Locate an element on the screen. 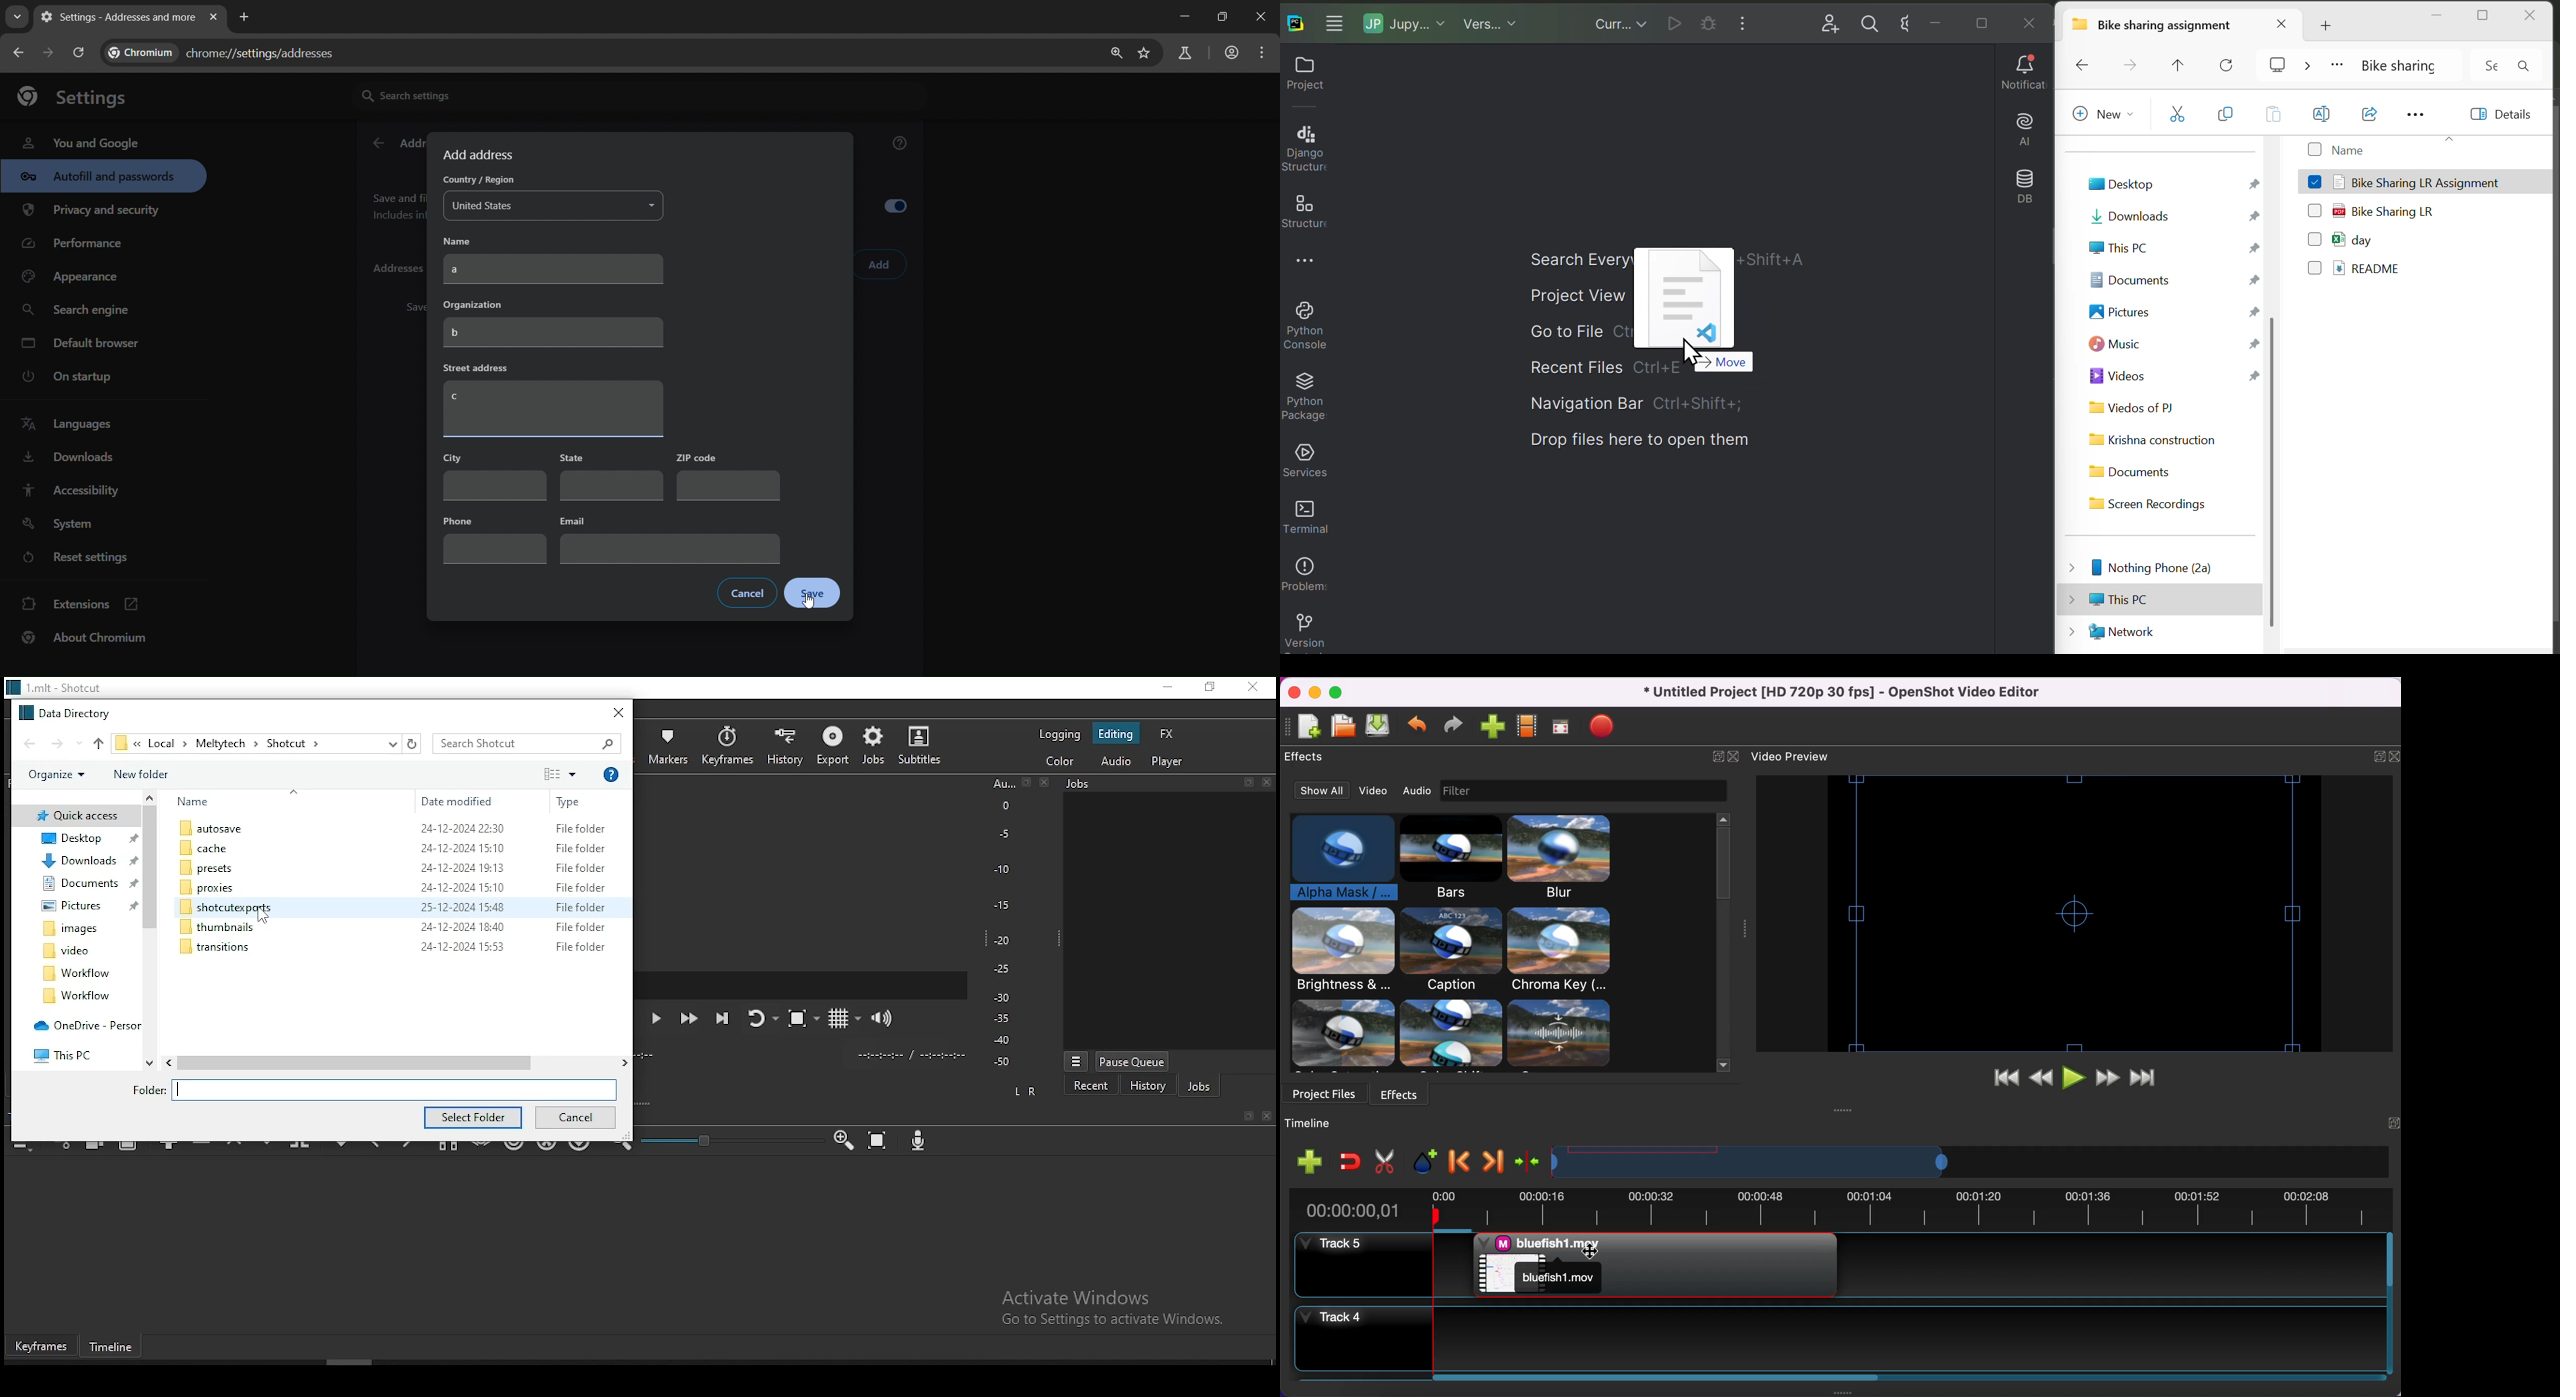 The image size is (2576, 1400). close window is located at coordinates (620, 712).